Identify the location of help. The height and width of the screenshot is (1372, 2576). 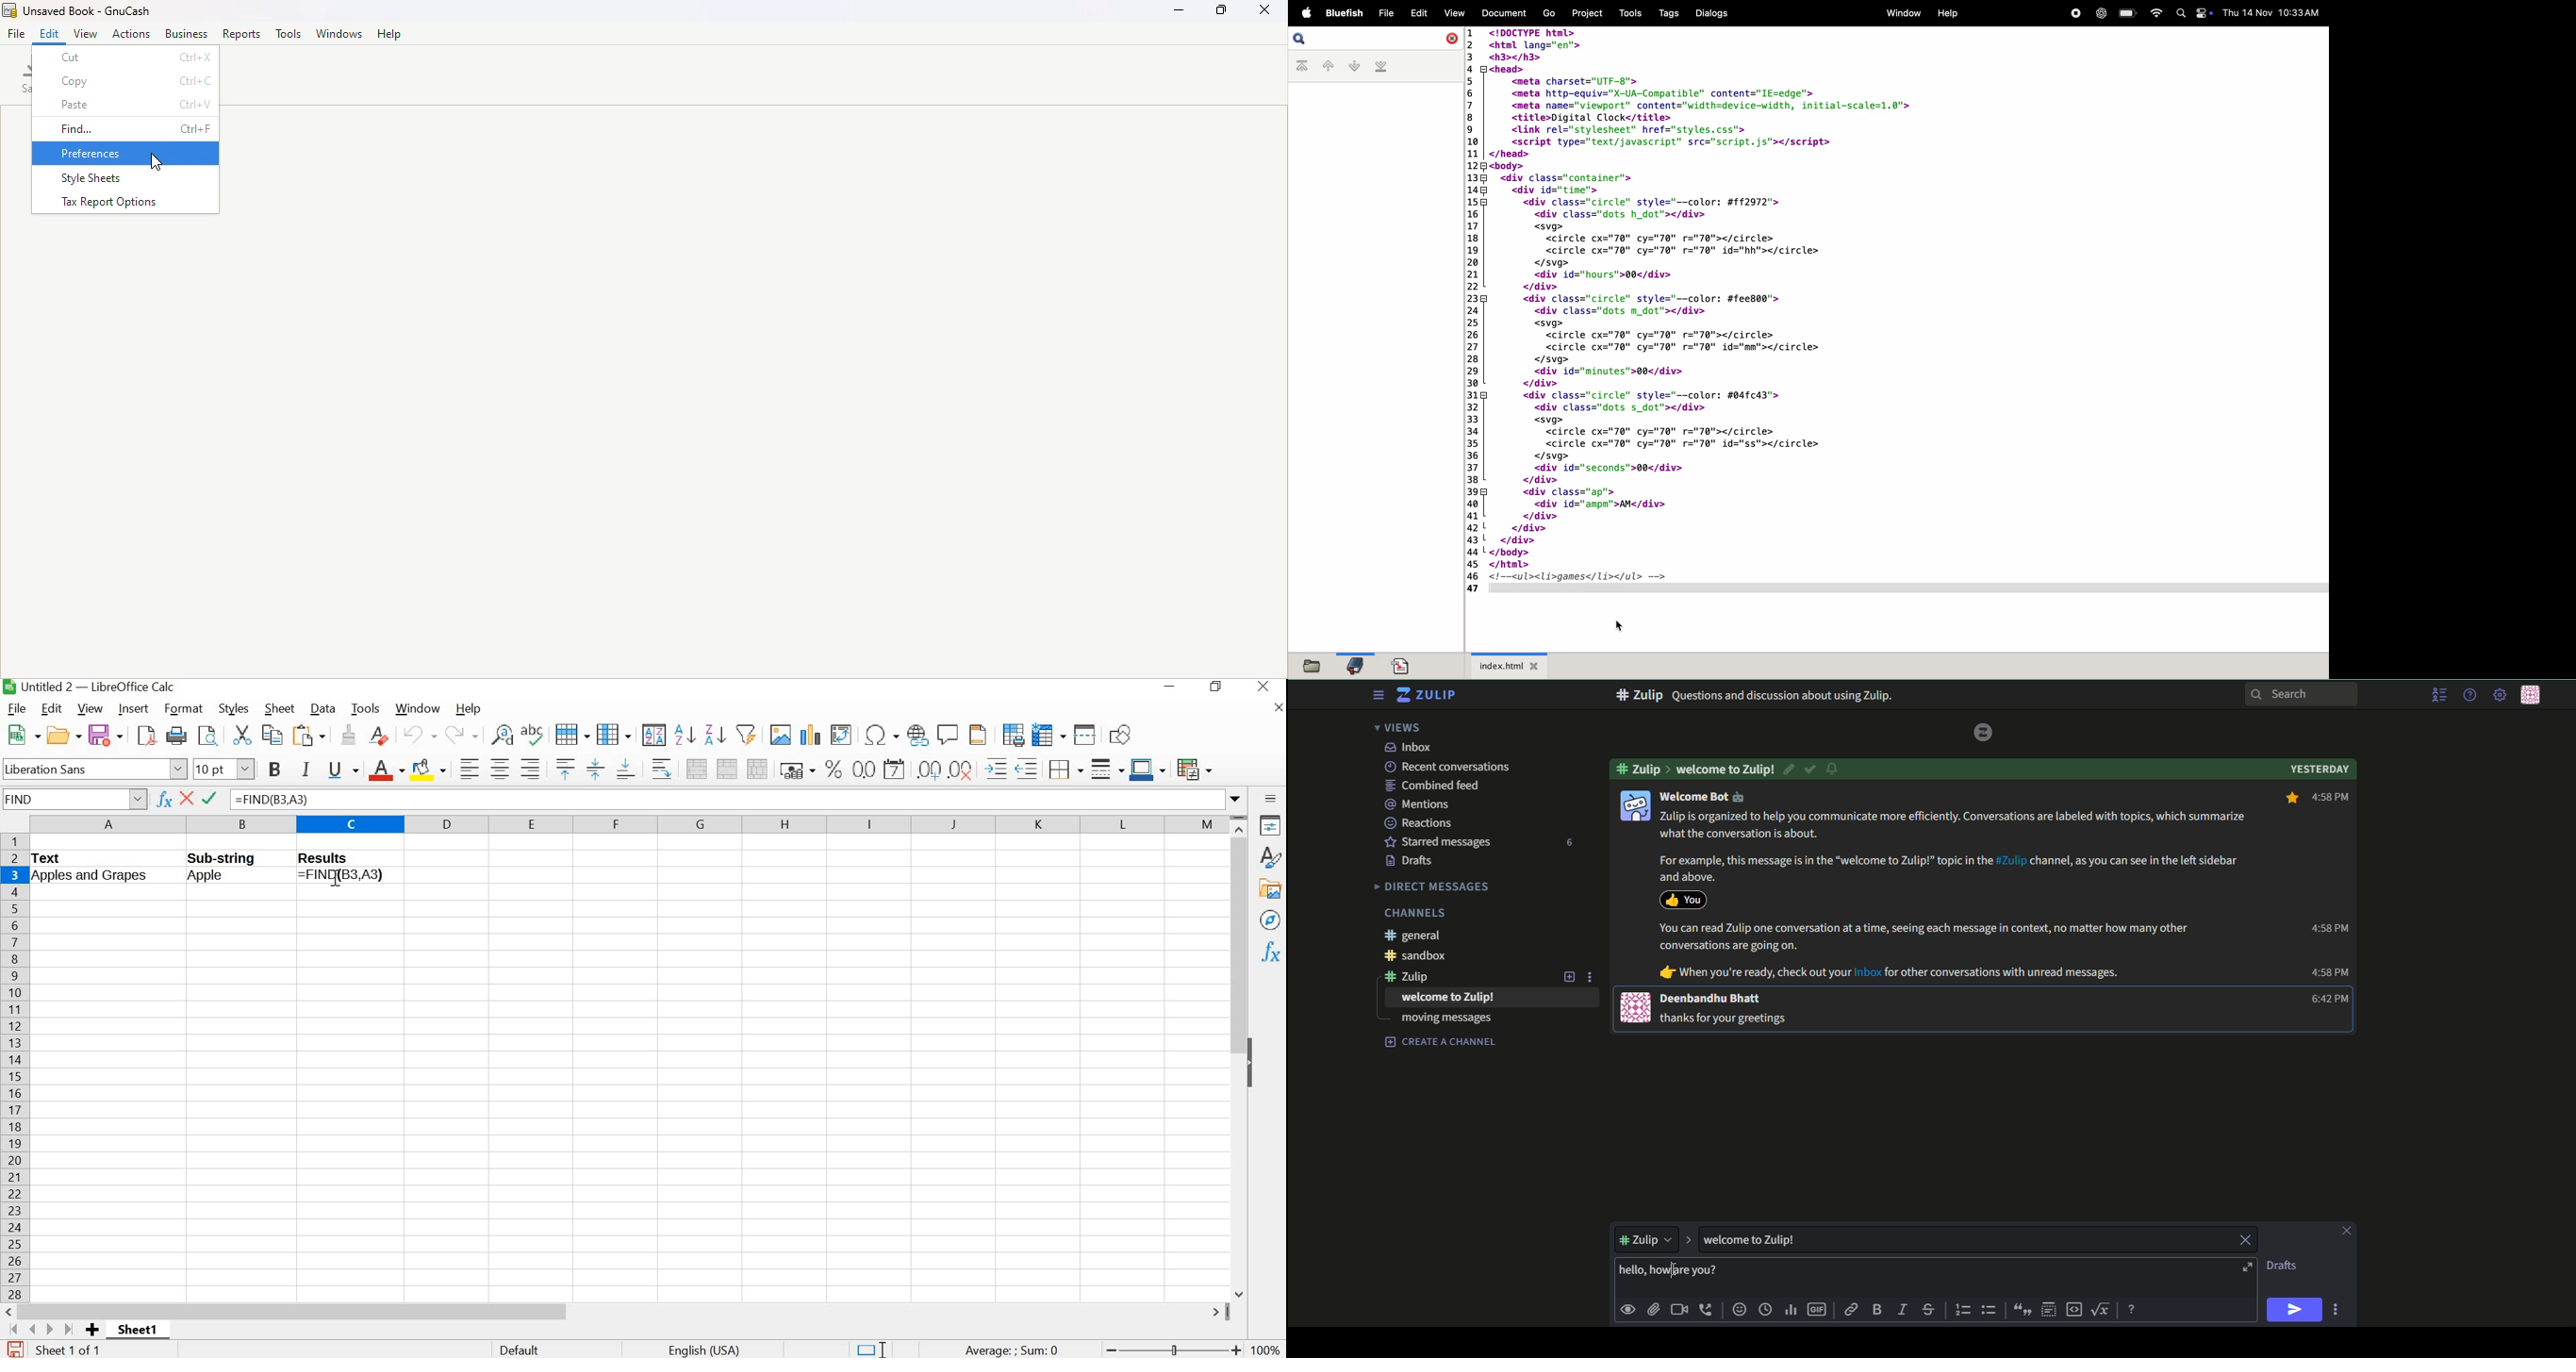
(472, 708).